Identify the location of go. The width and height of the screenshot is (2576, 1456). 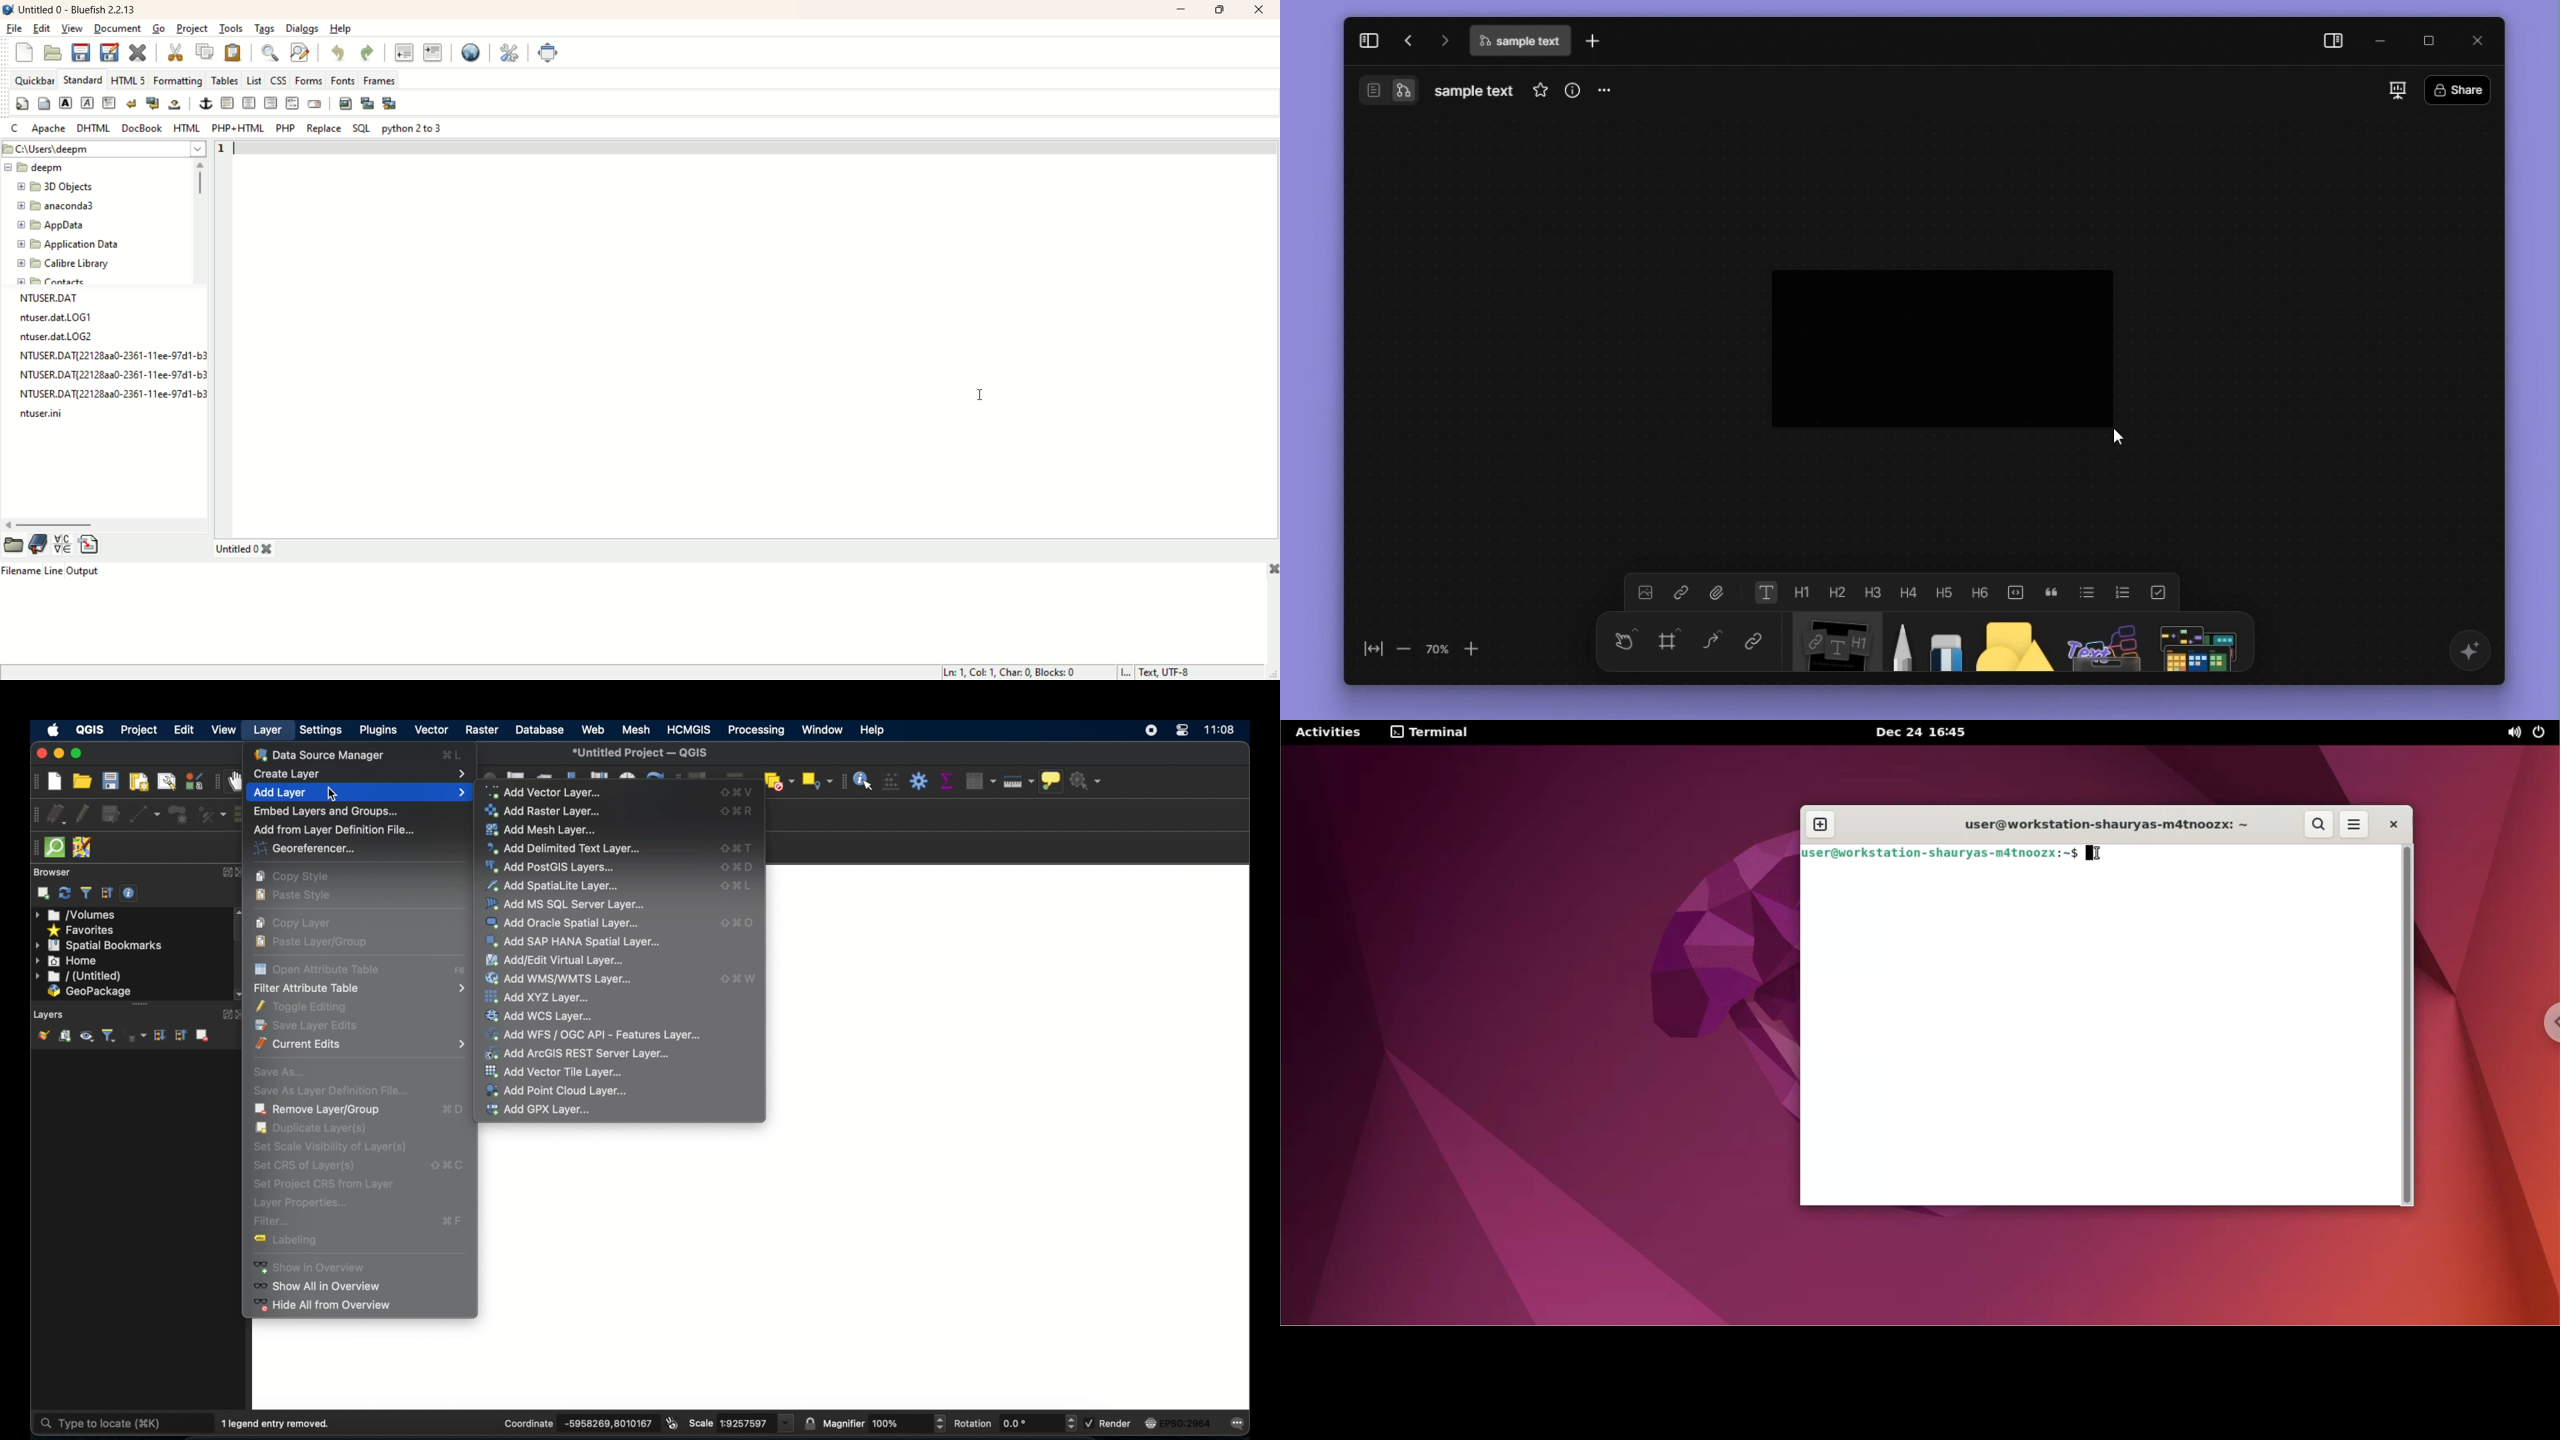
(157, 29).